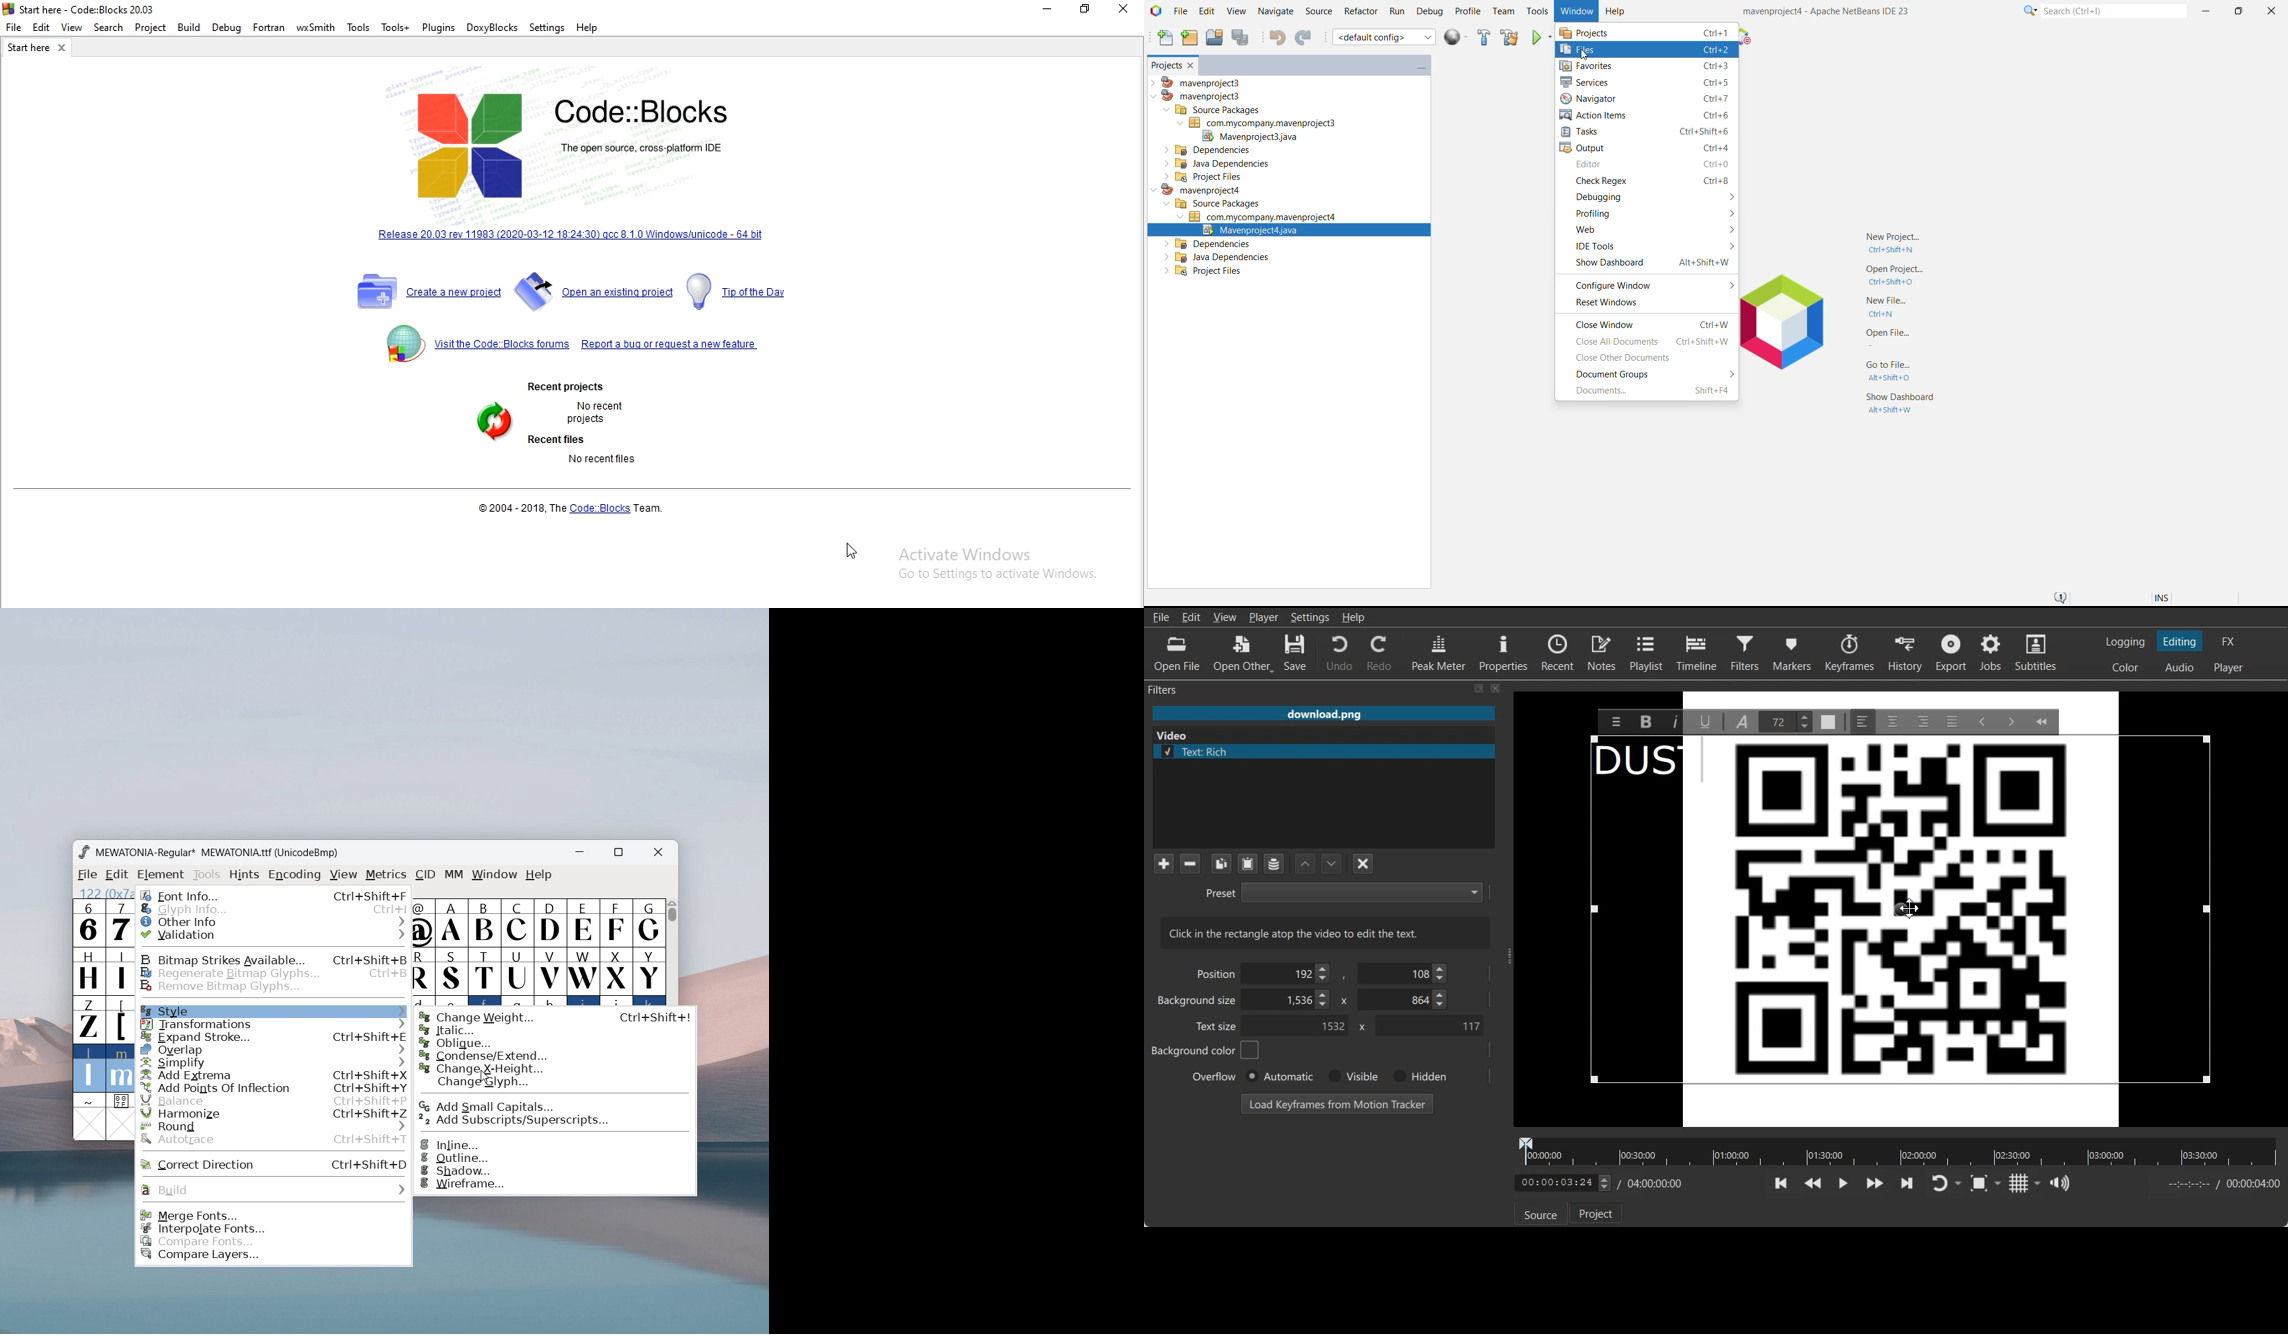  I want to click on 6, so click(89, 923).